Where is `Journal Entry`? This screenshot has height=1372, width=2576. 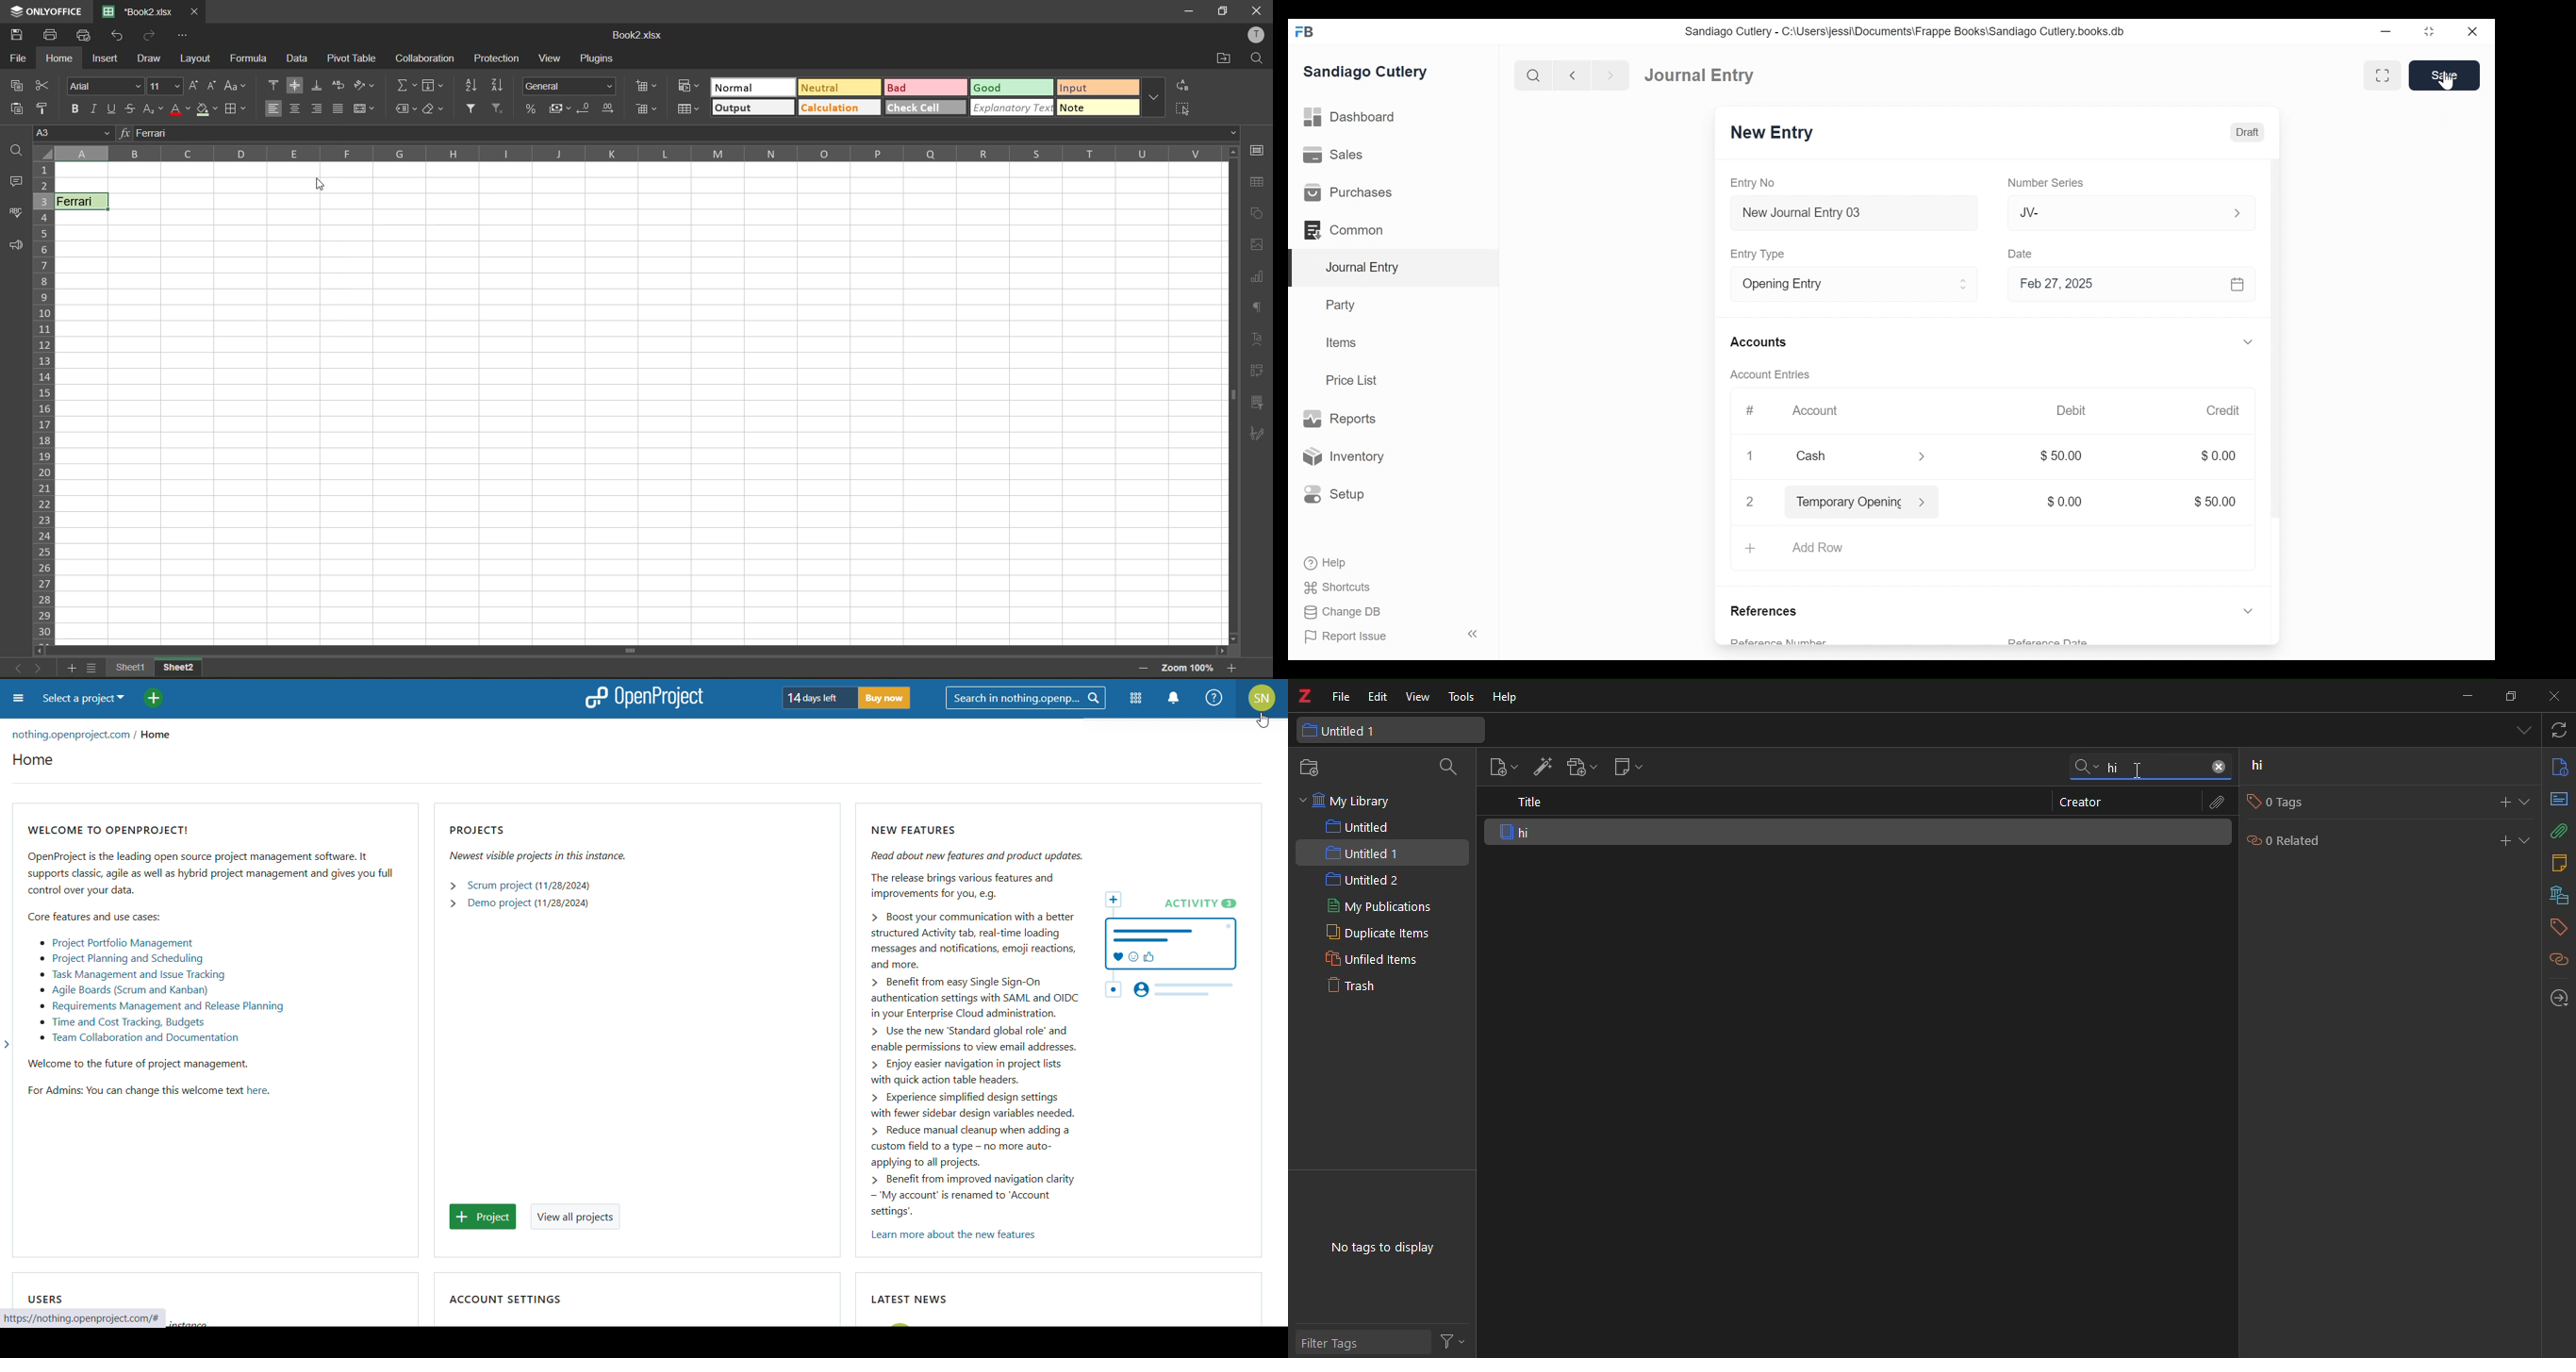
Journal Entry is located at coordinates (1701, 75).